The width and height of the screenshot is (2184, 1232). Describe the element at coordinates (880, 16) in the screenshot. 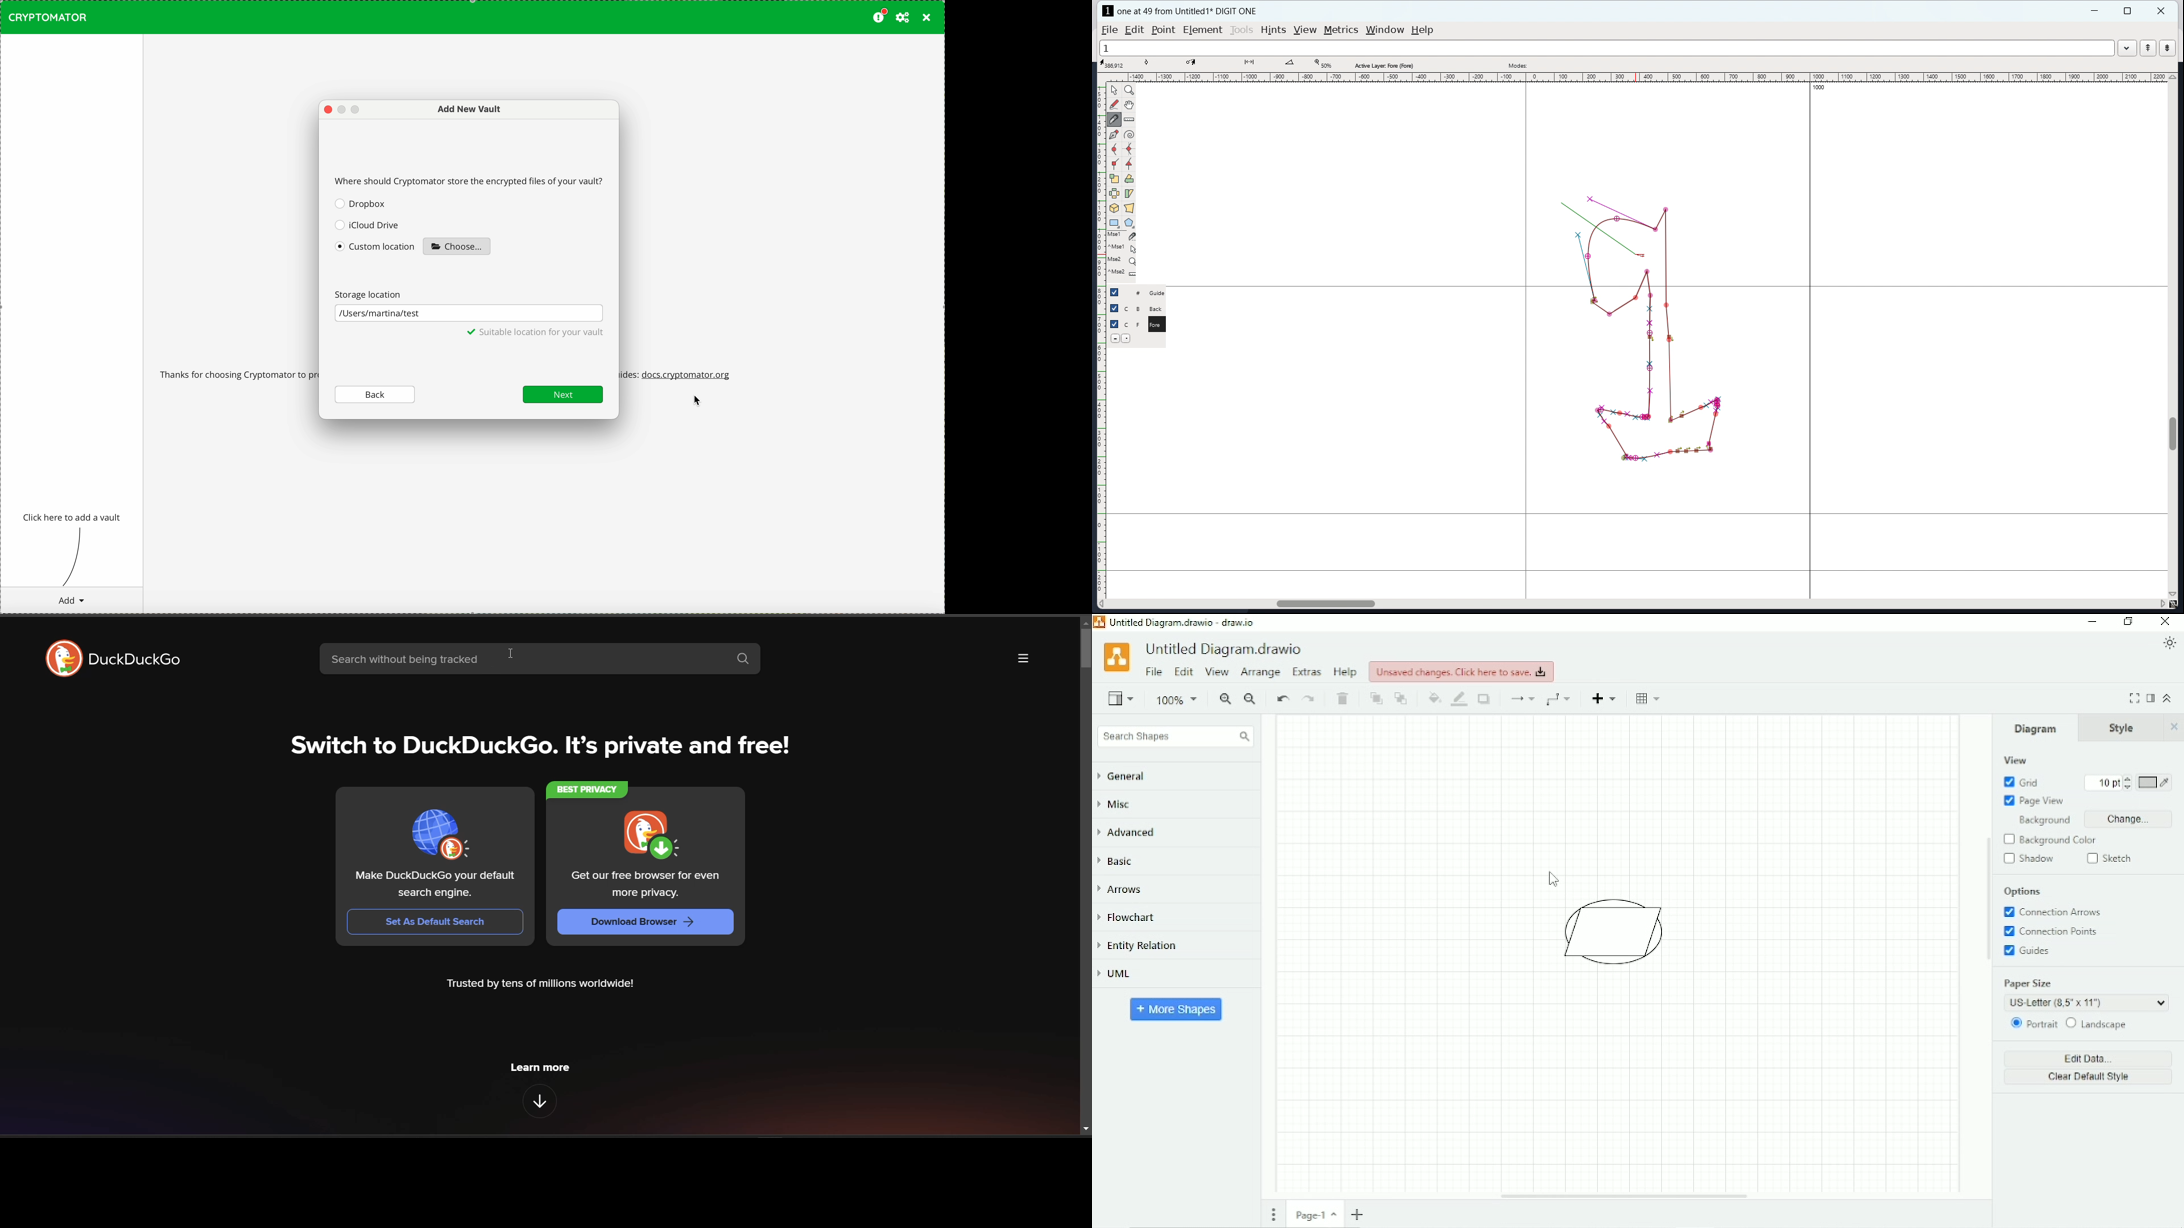

I see `please consider donating` at that location.